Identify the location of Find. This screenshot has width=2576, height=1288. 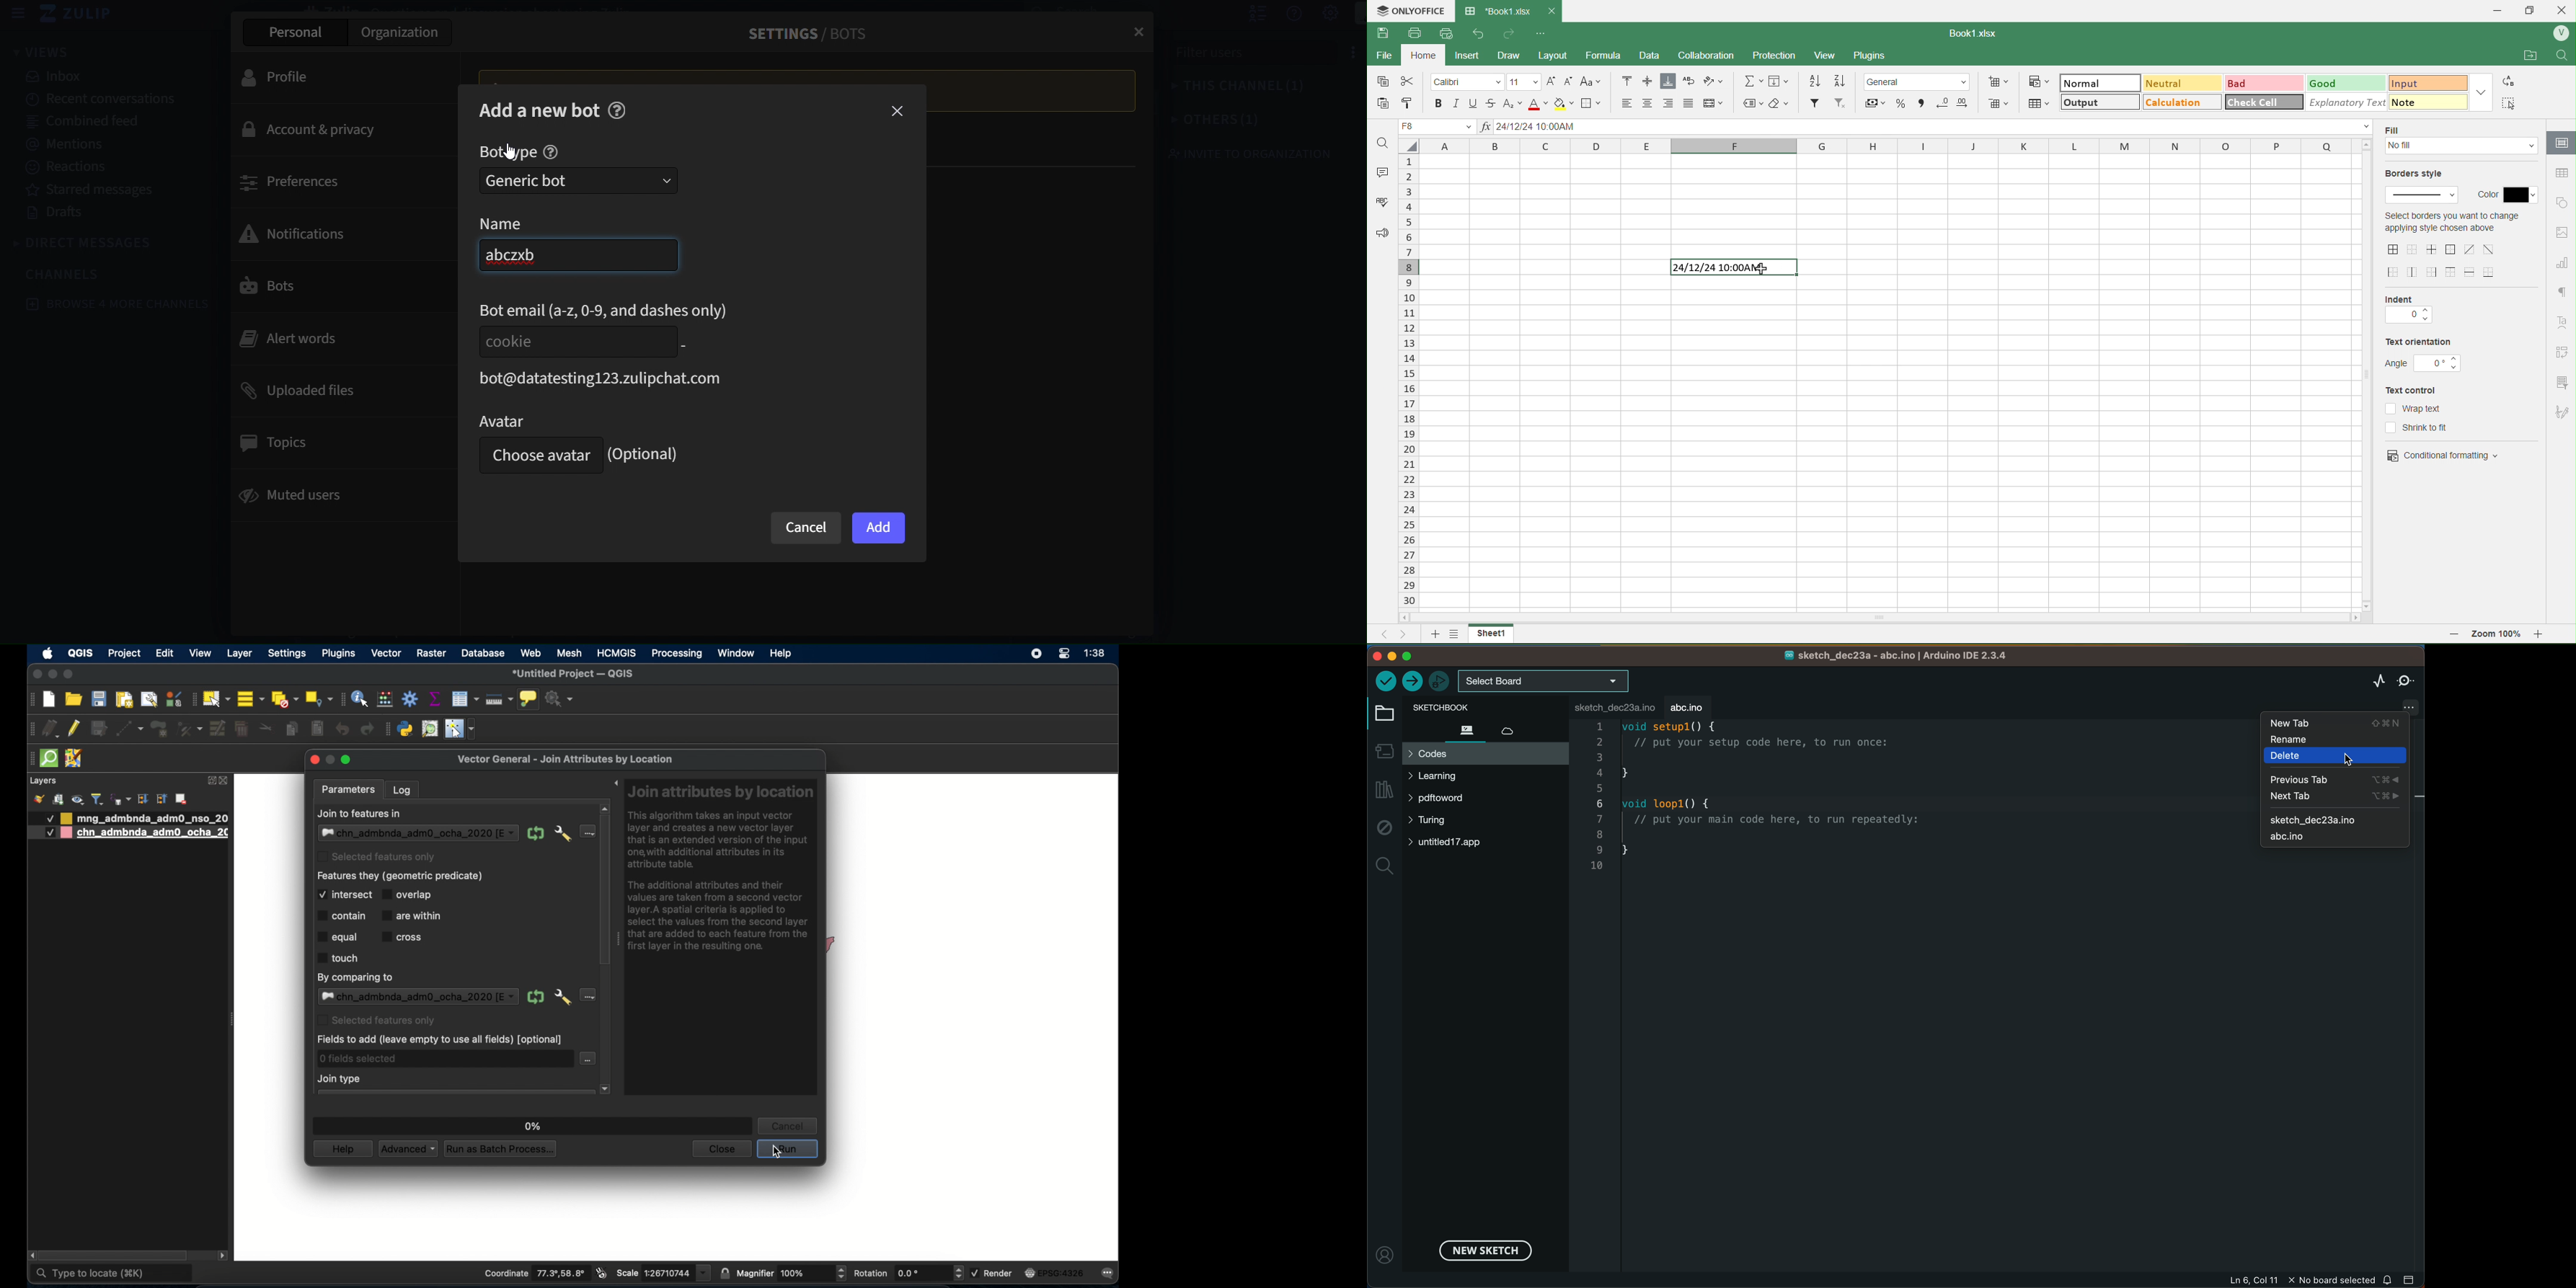
(1383, 142).